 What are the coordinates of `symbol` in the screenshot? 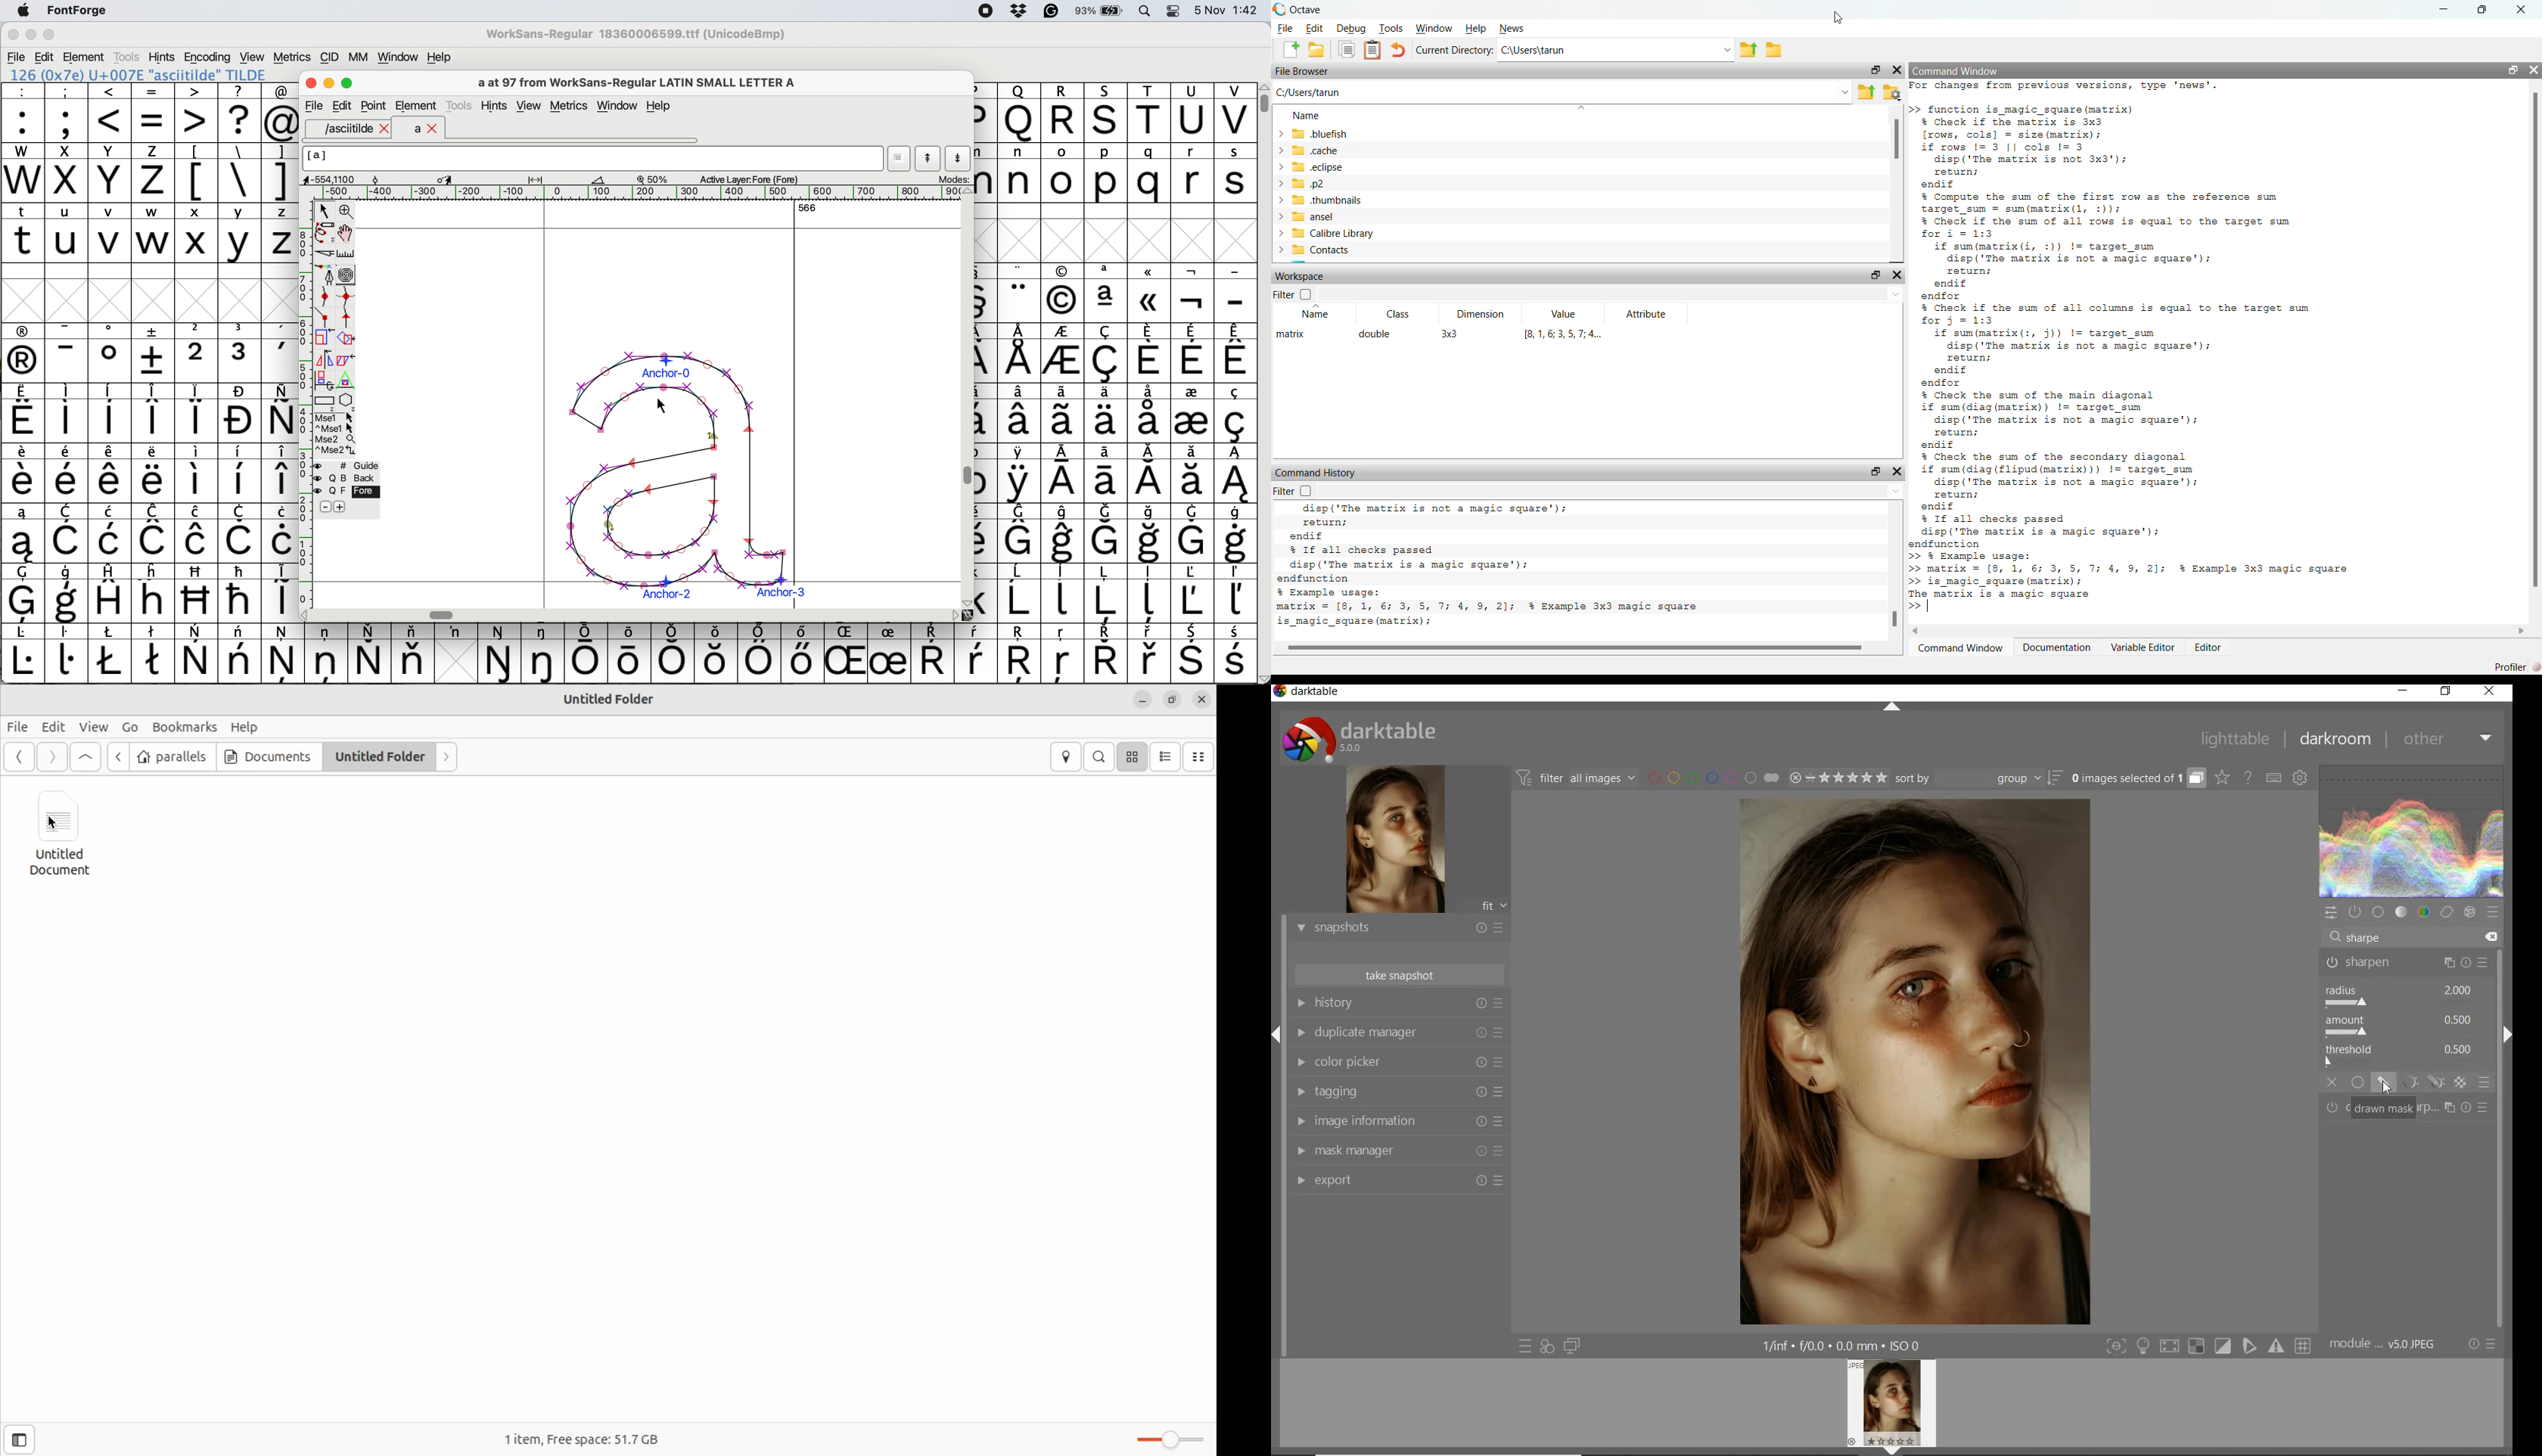 It's located at (1106, 474).